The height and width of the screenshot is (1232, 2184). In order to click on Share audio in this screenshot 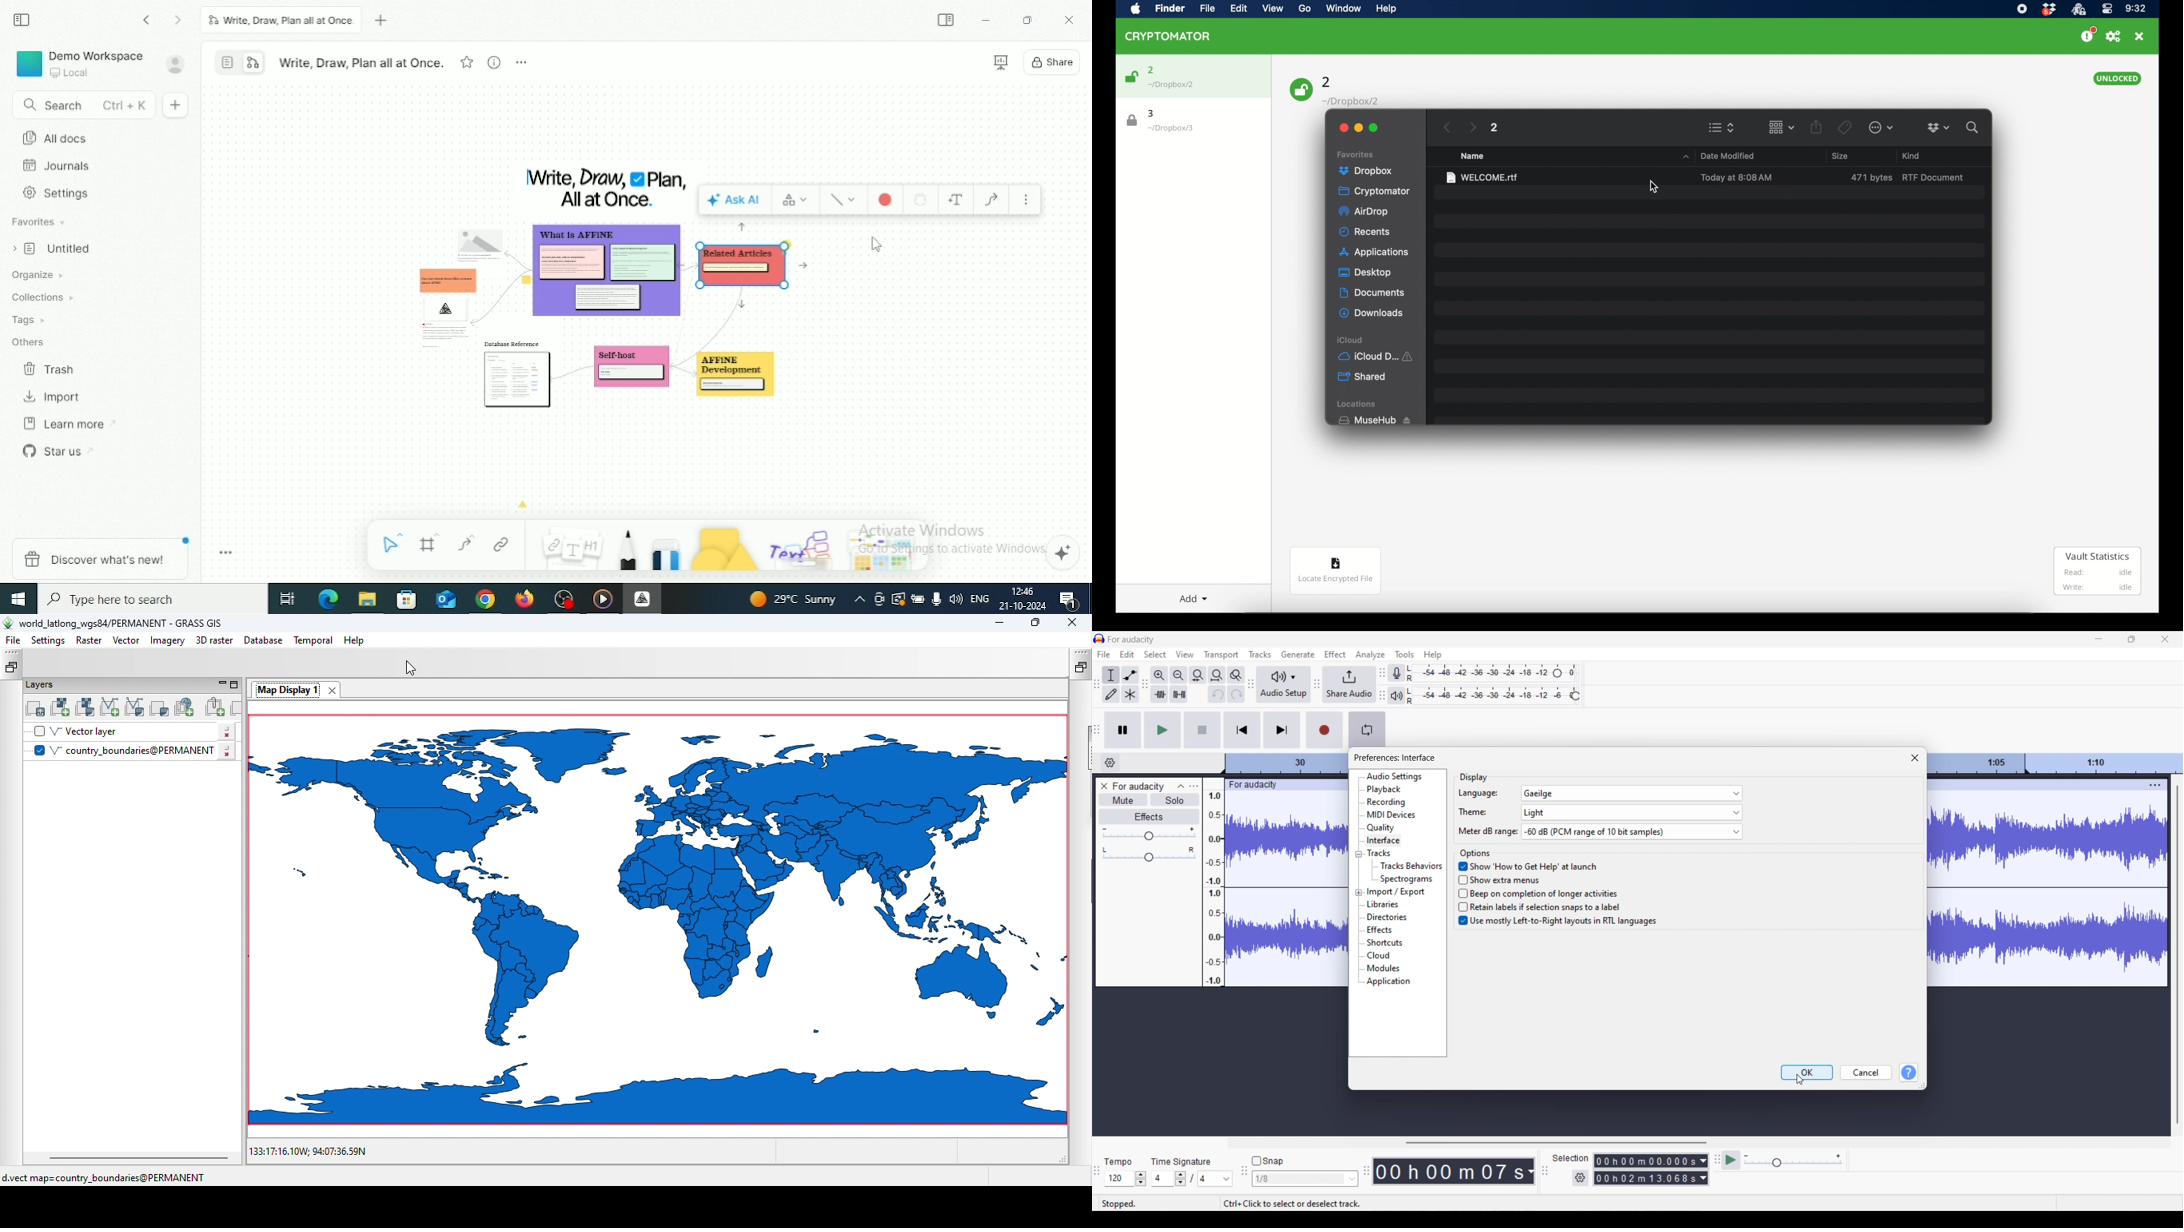, I will do `click(1349, 685)`.